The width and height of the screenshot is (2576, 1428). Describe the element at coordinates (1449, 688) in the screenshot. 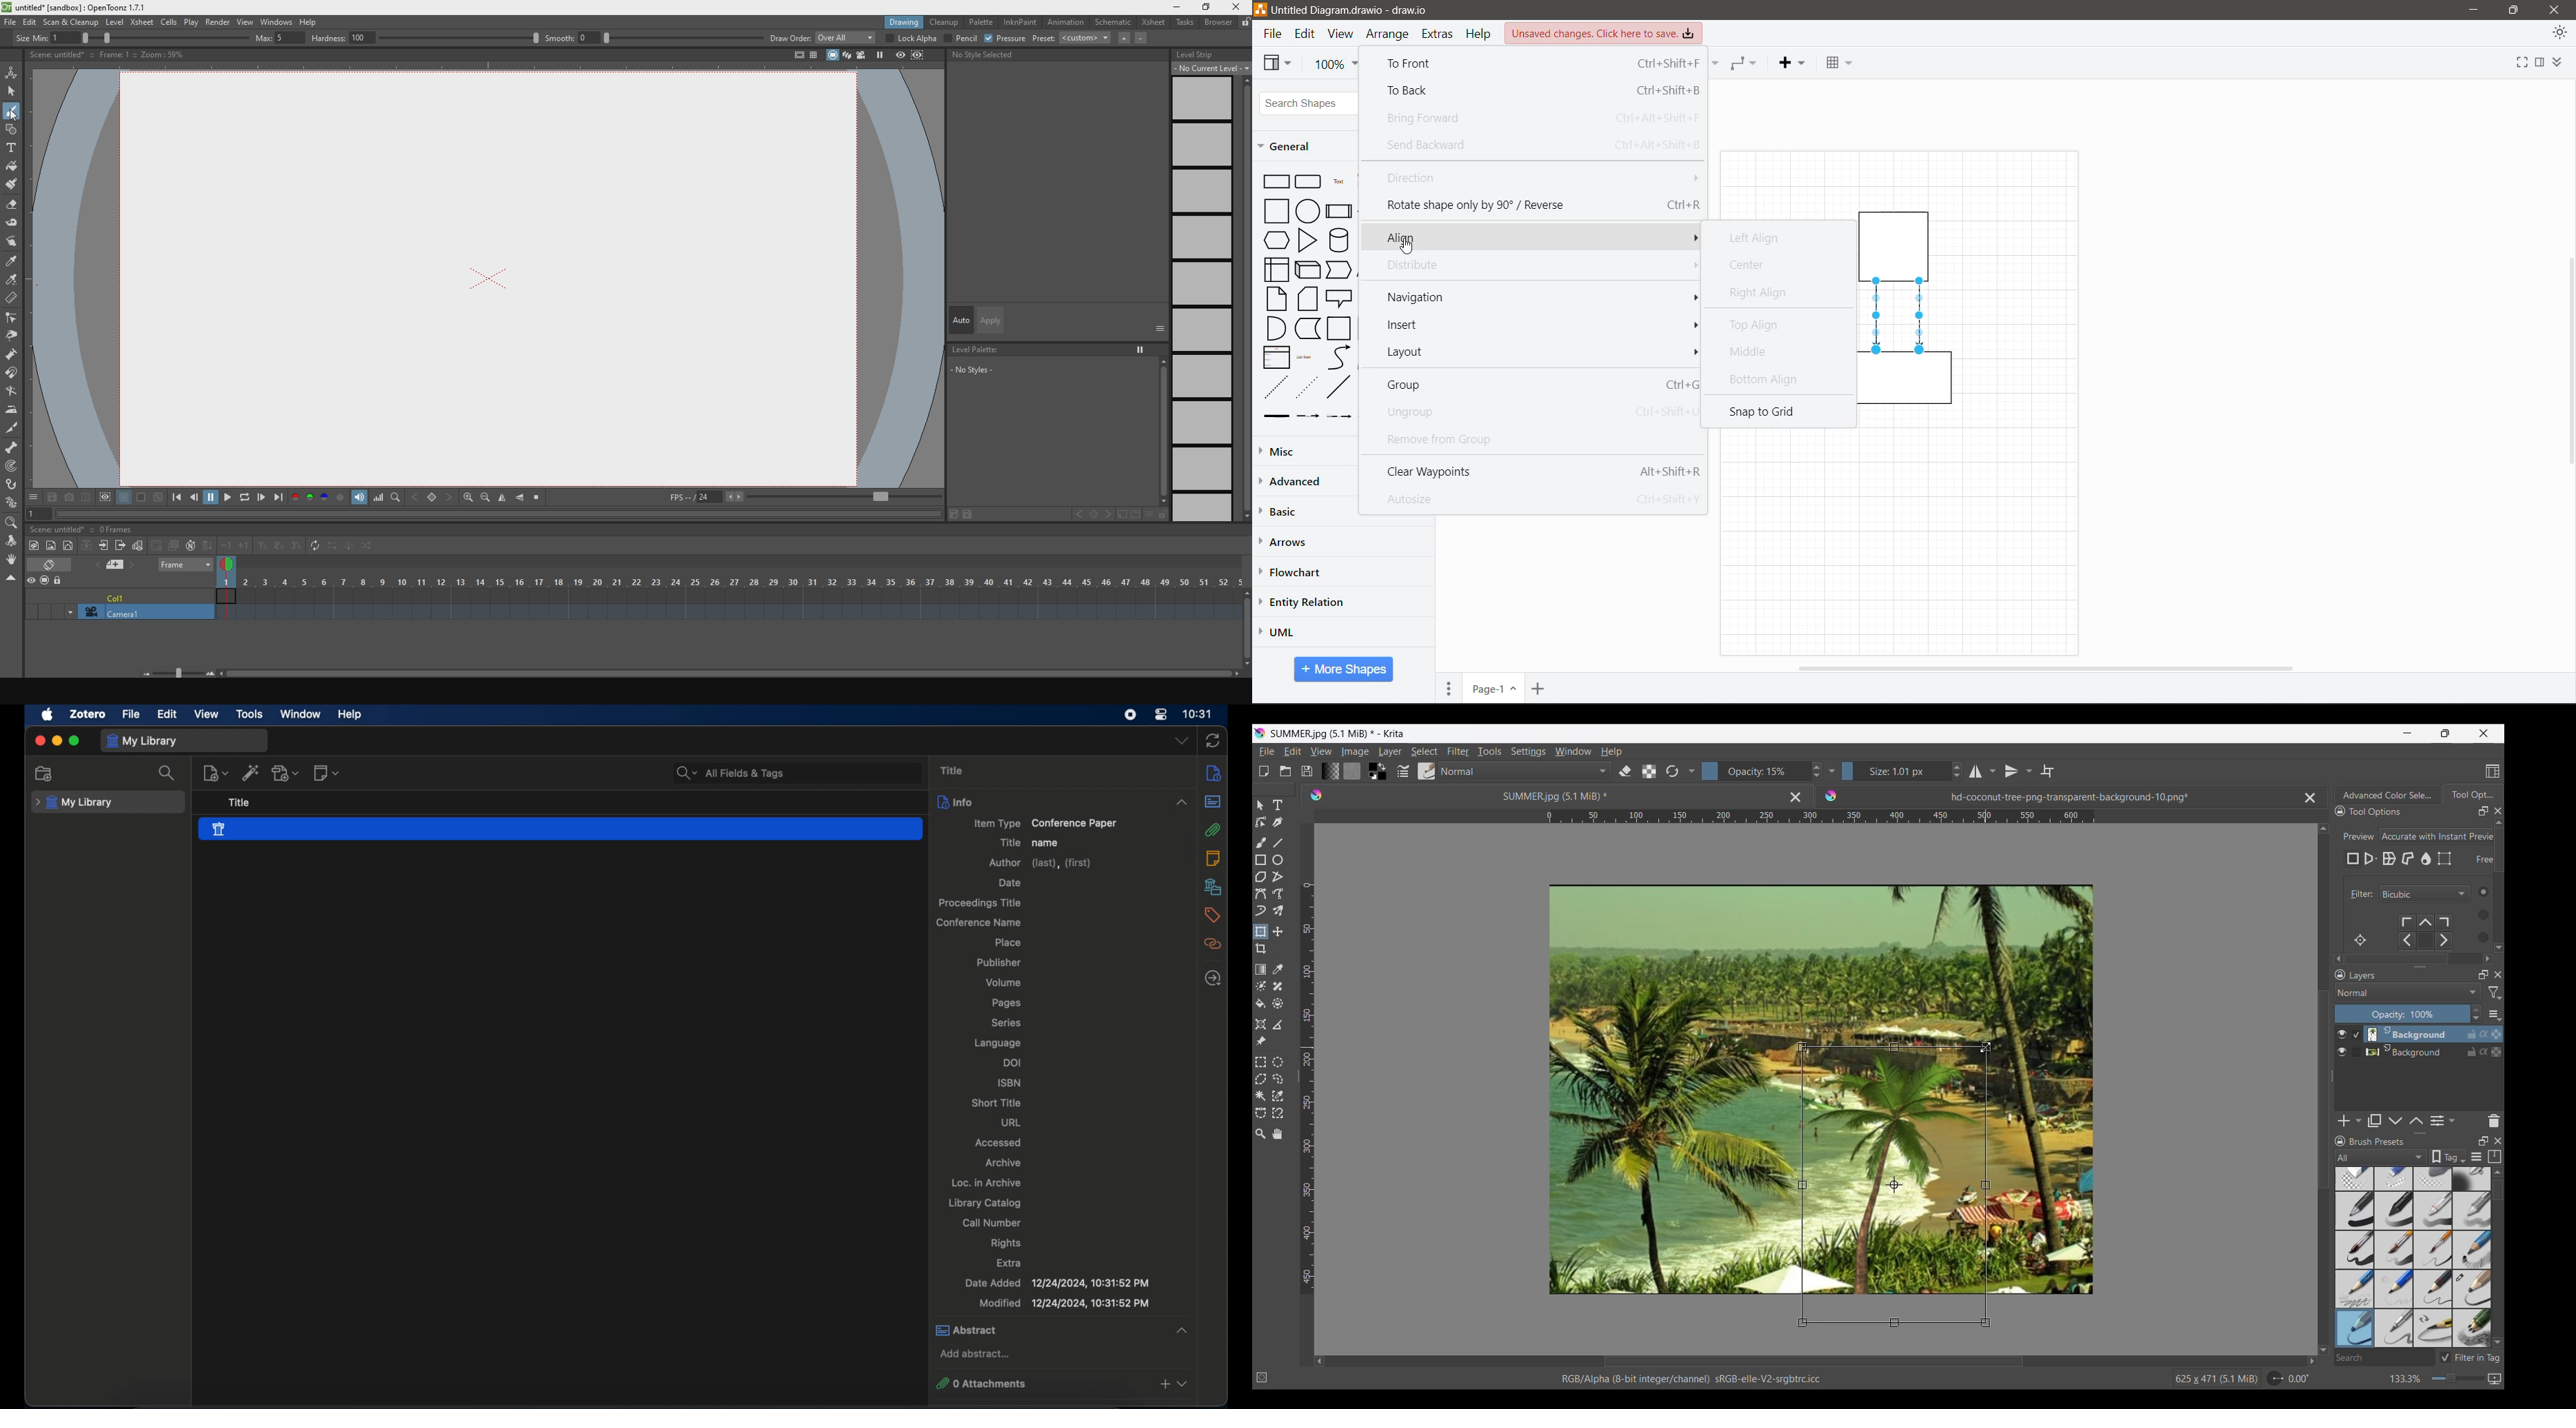

I see `Pages` at that location.